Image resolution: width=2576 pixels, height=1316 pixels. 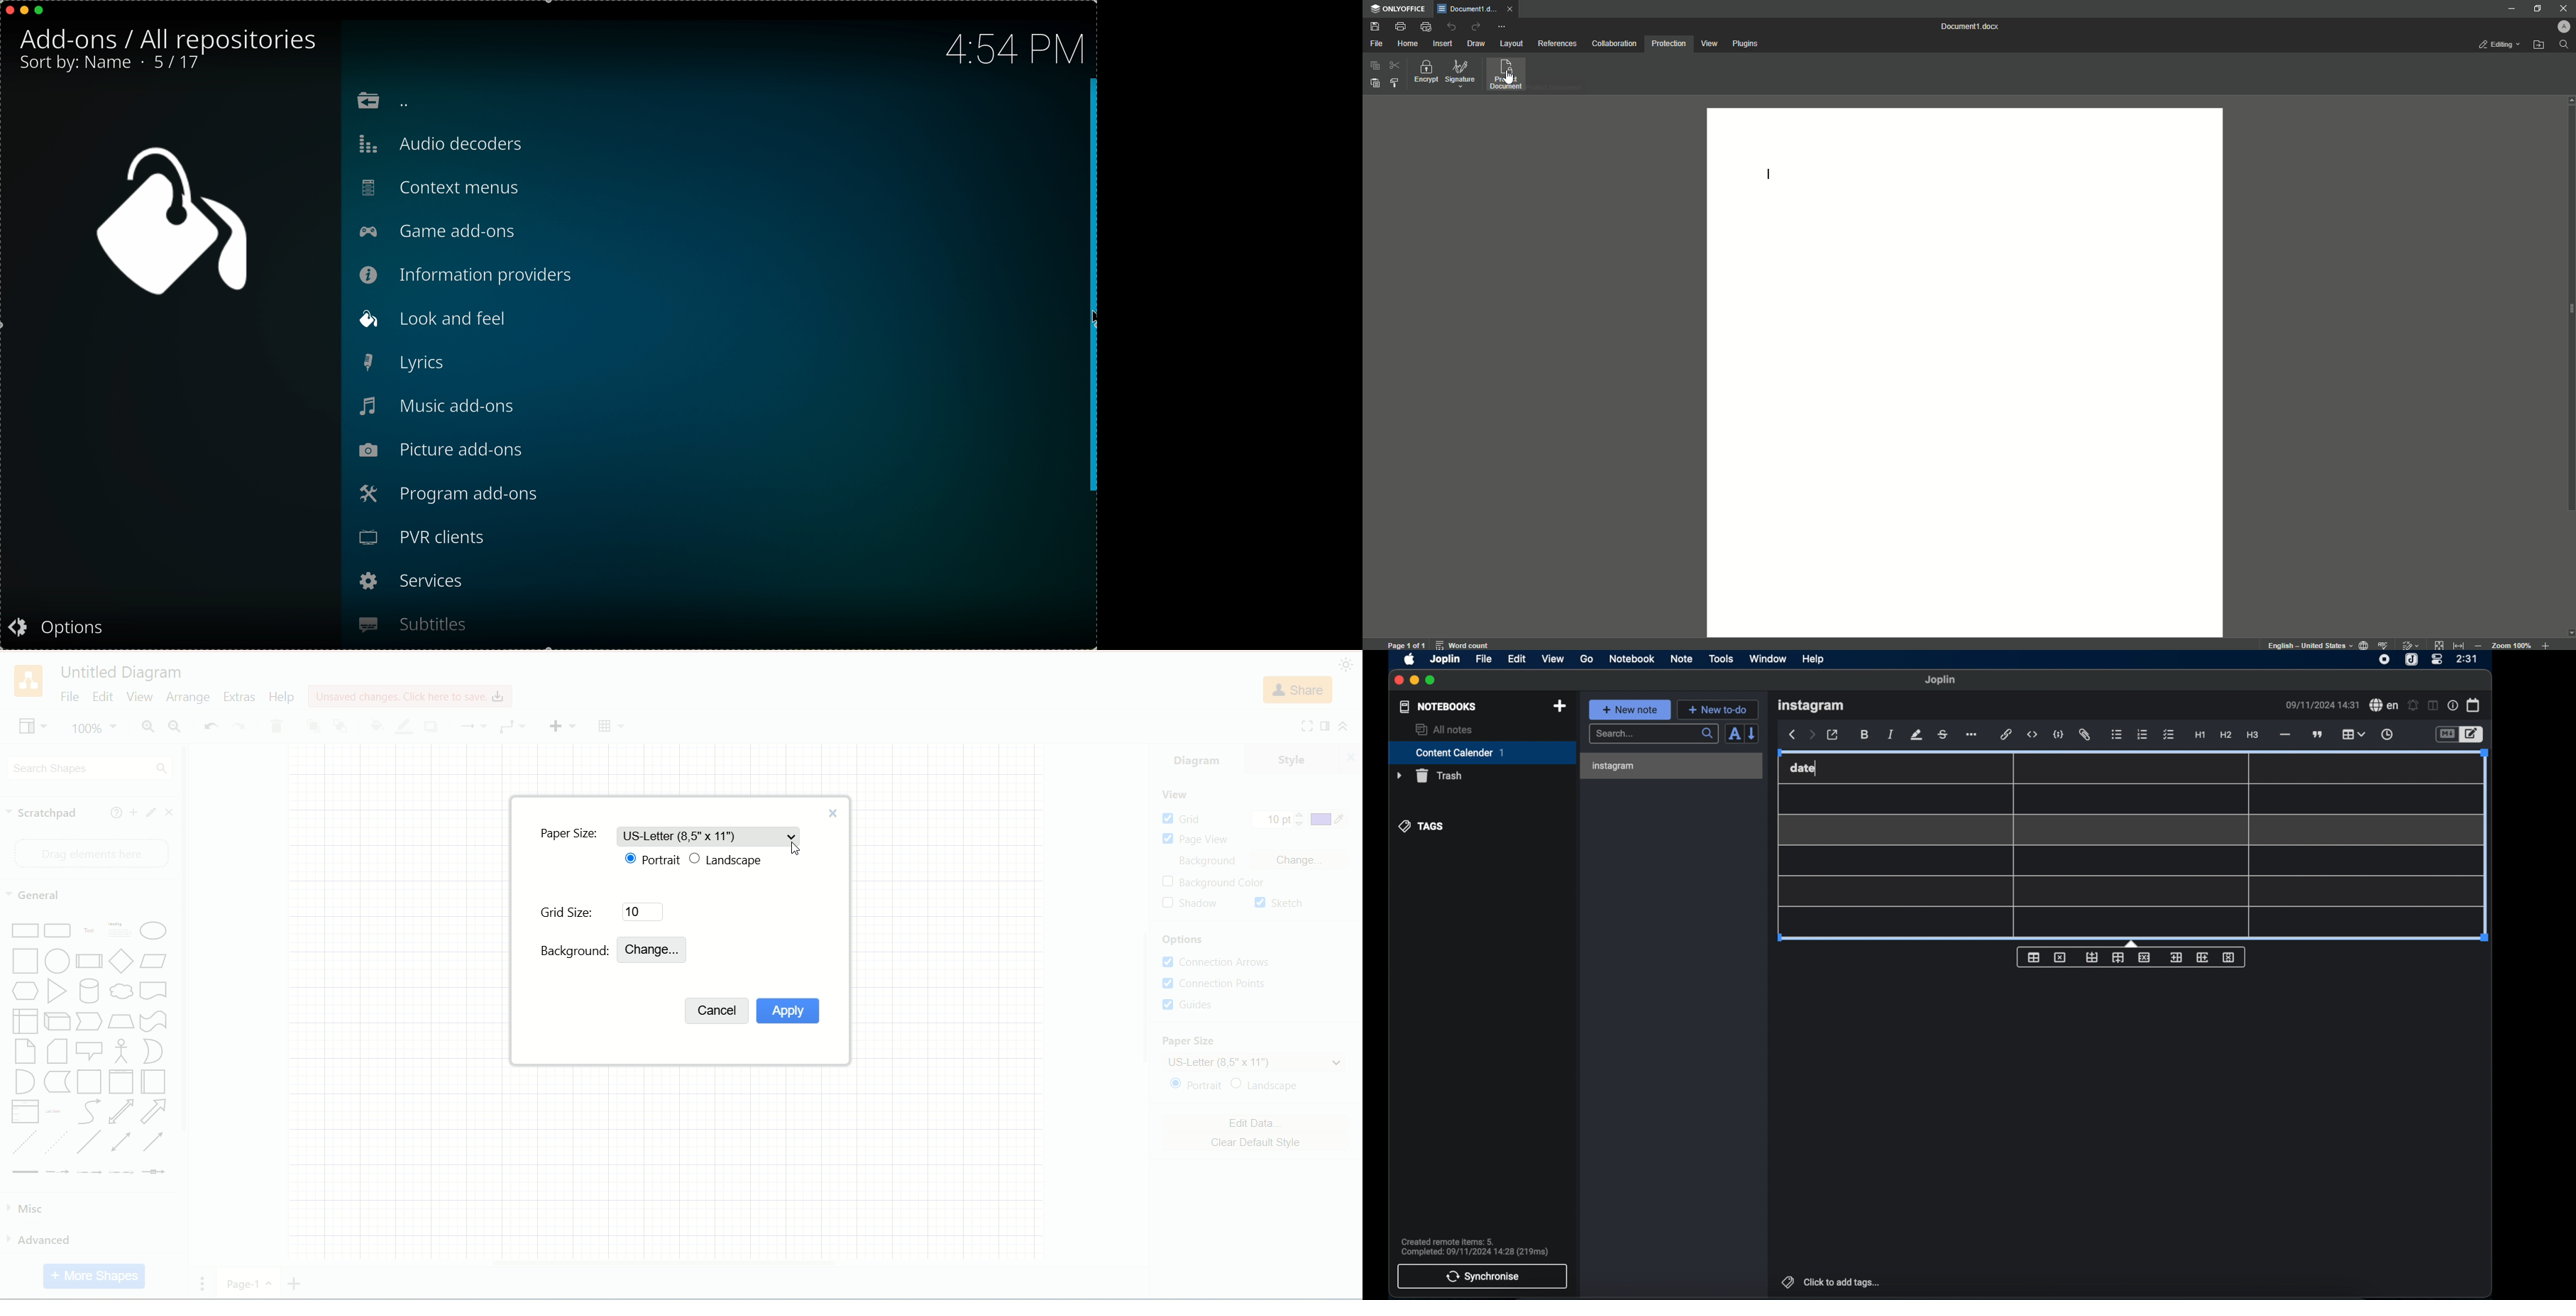 What do you see at coordinates (444, 145) in the screenshot?
I see `audio decoders` at bounding box center [444, 145].